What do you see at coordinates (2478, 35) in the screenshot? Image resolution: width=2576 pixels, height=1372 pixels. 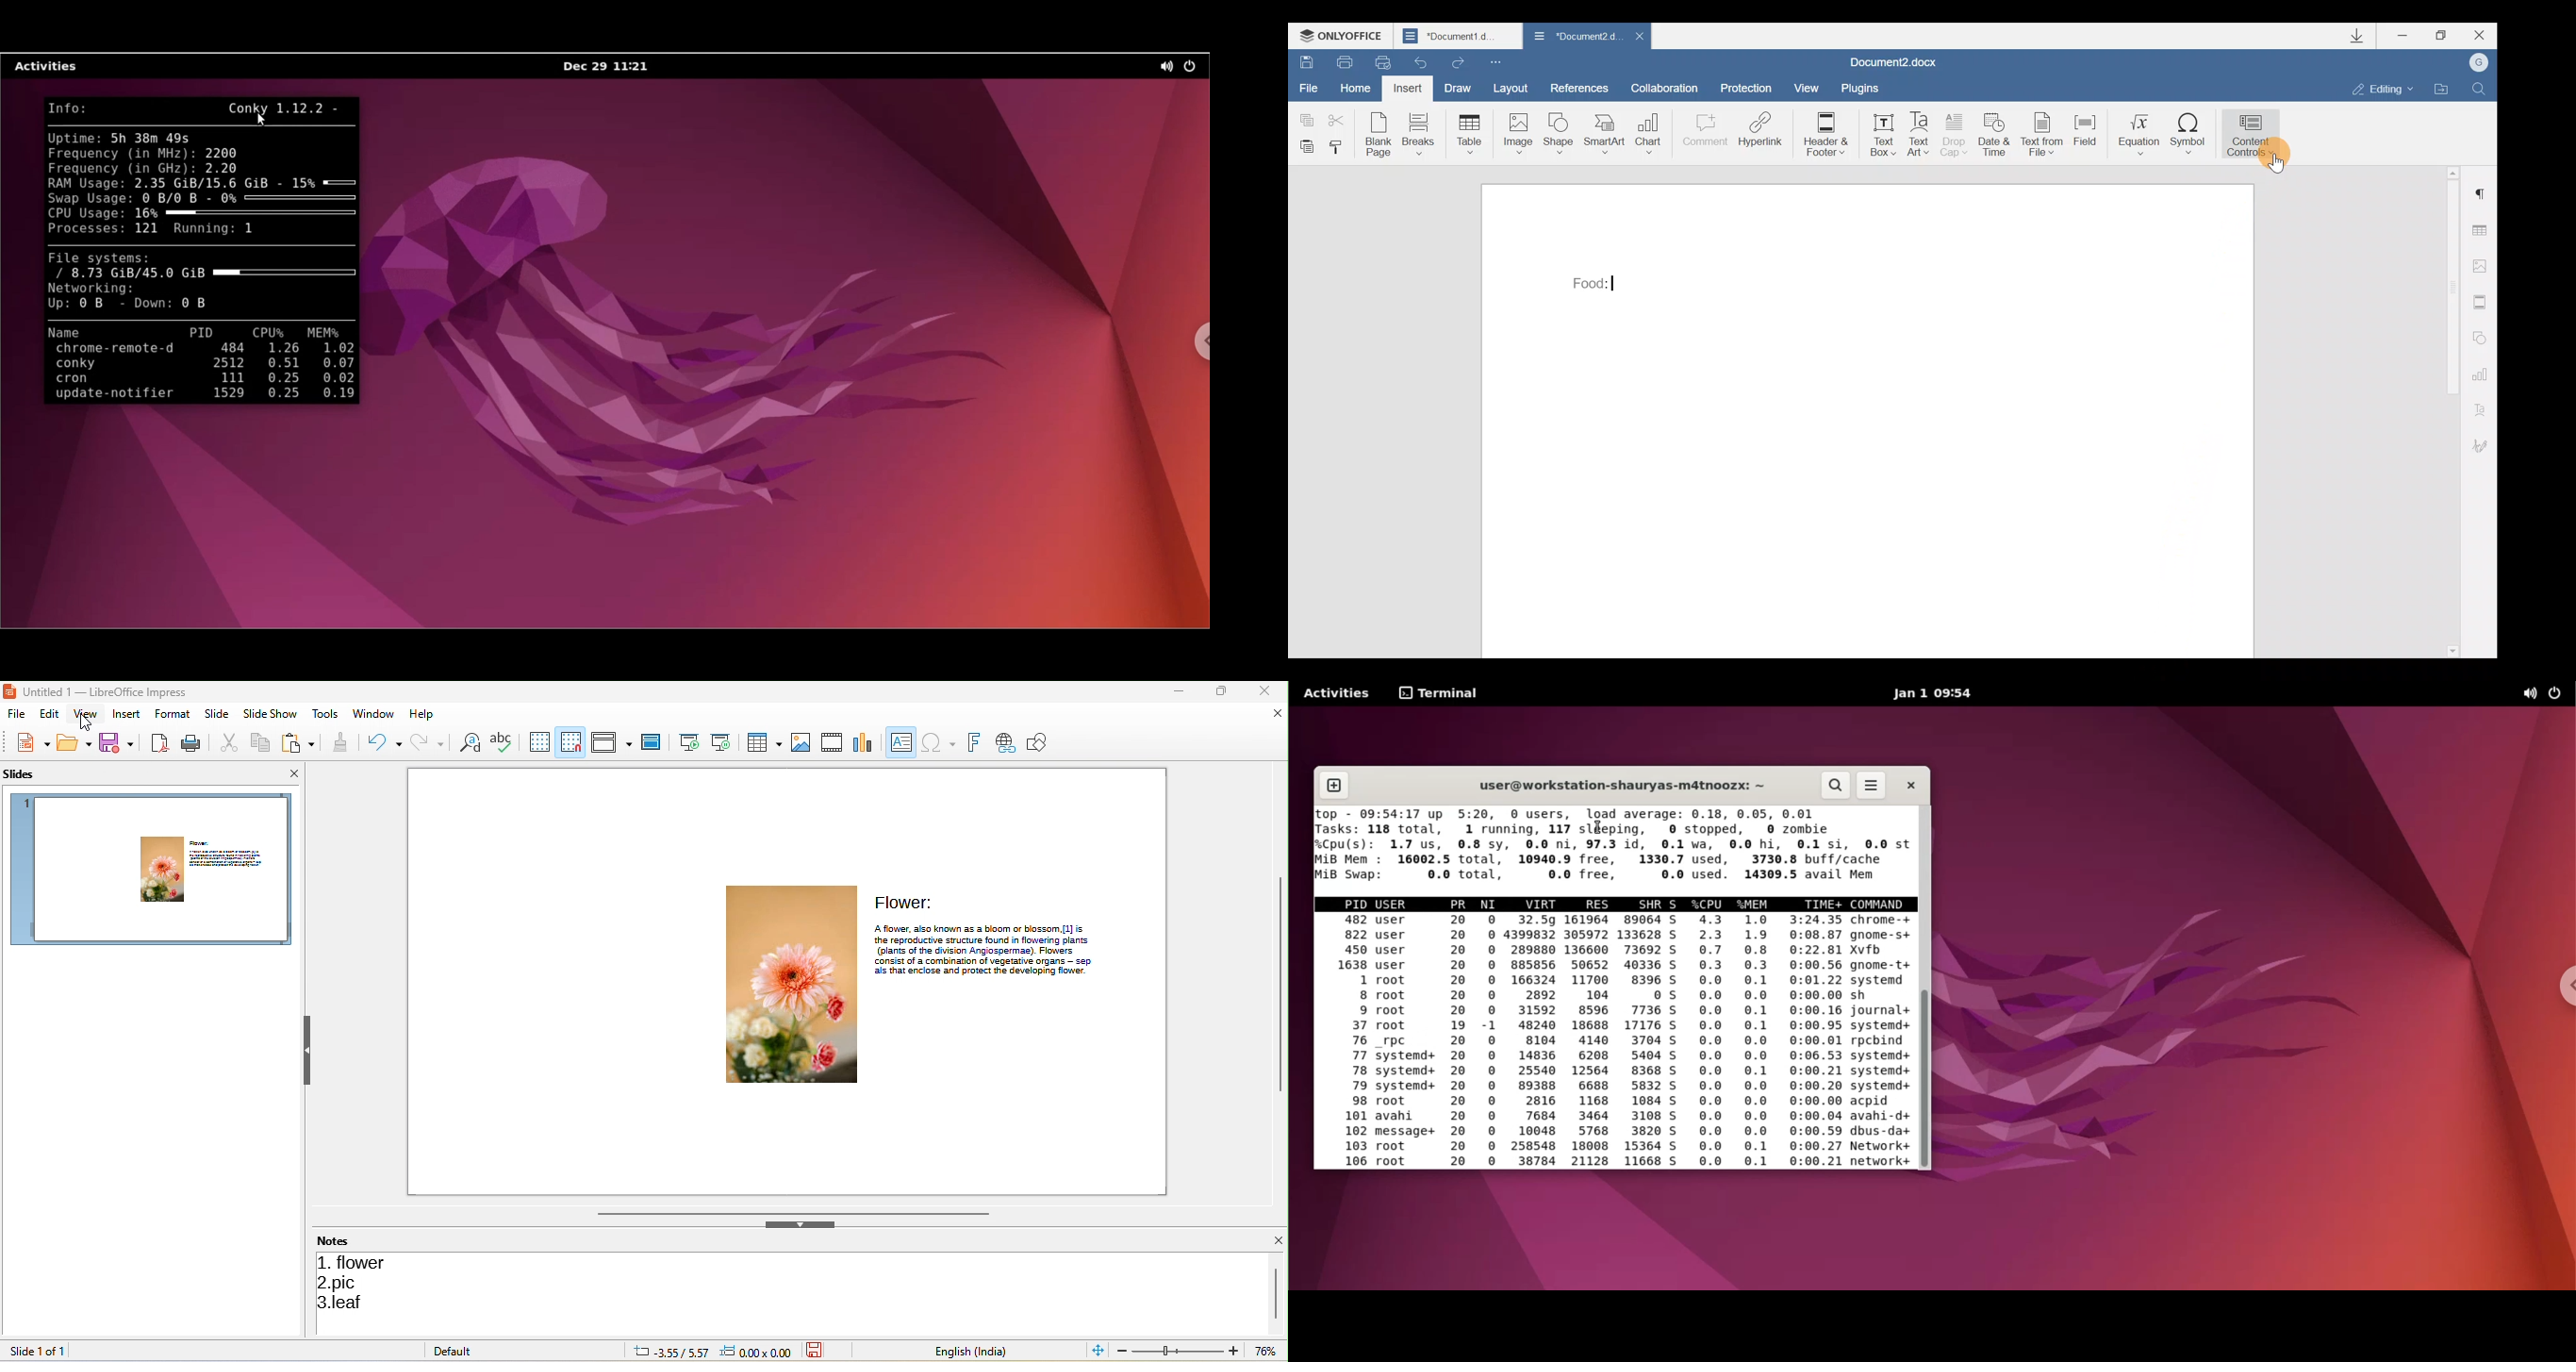 I see `Close` at bounding box center [2478, 35].